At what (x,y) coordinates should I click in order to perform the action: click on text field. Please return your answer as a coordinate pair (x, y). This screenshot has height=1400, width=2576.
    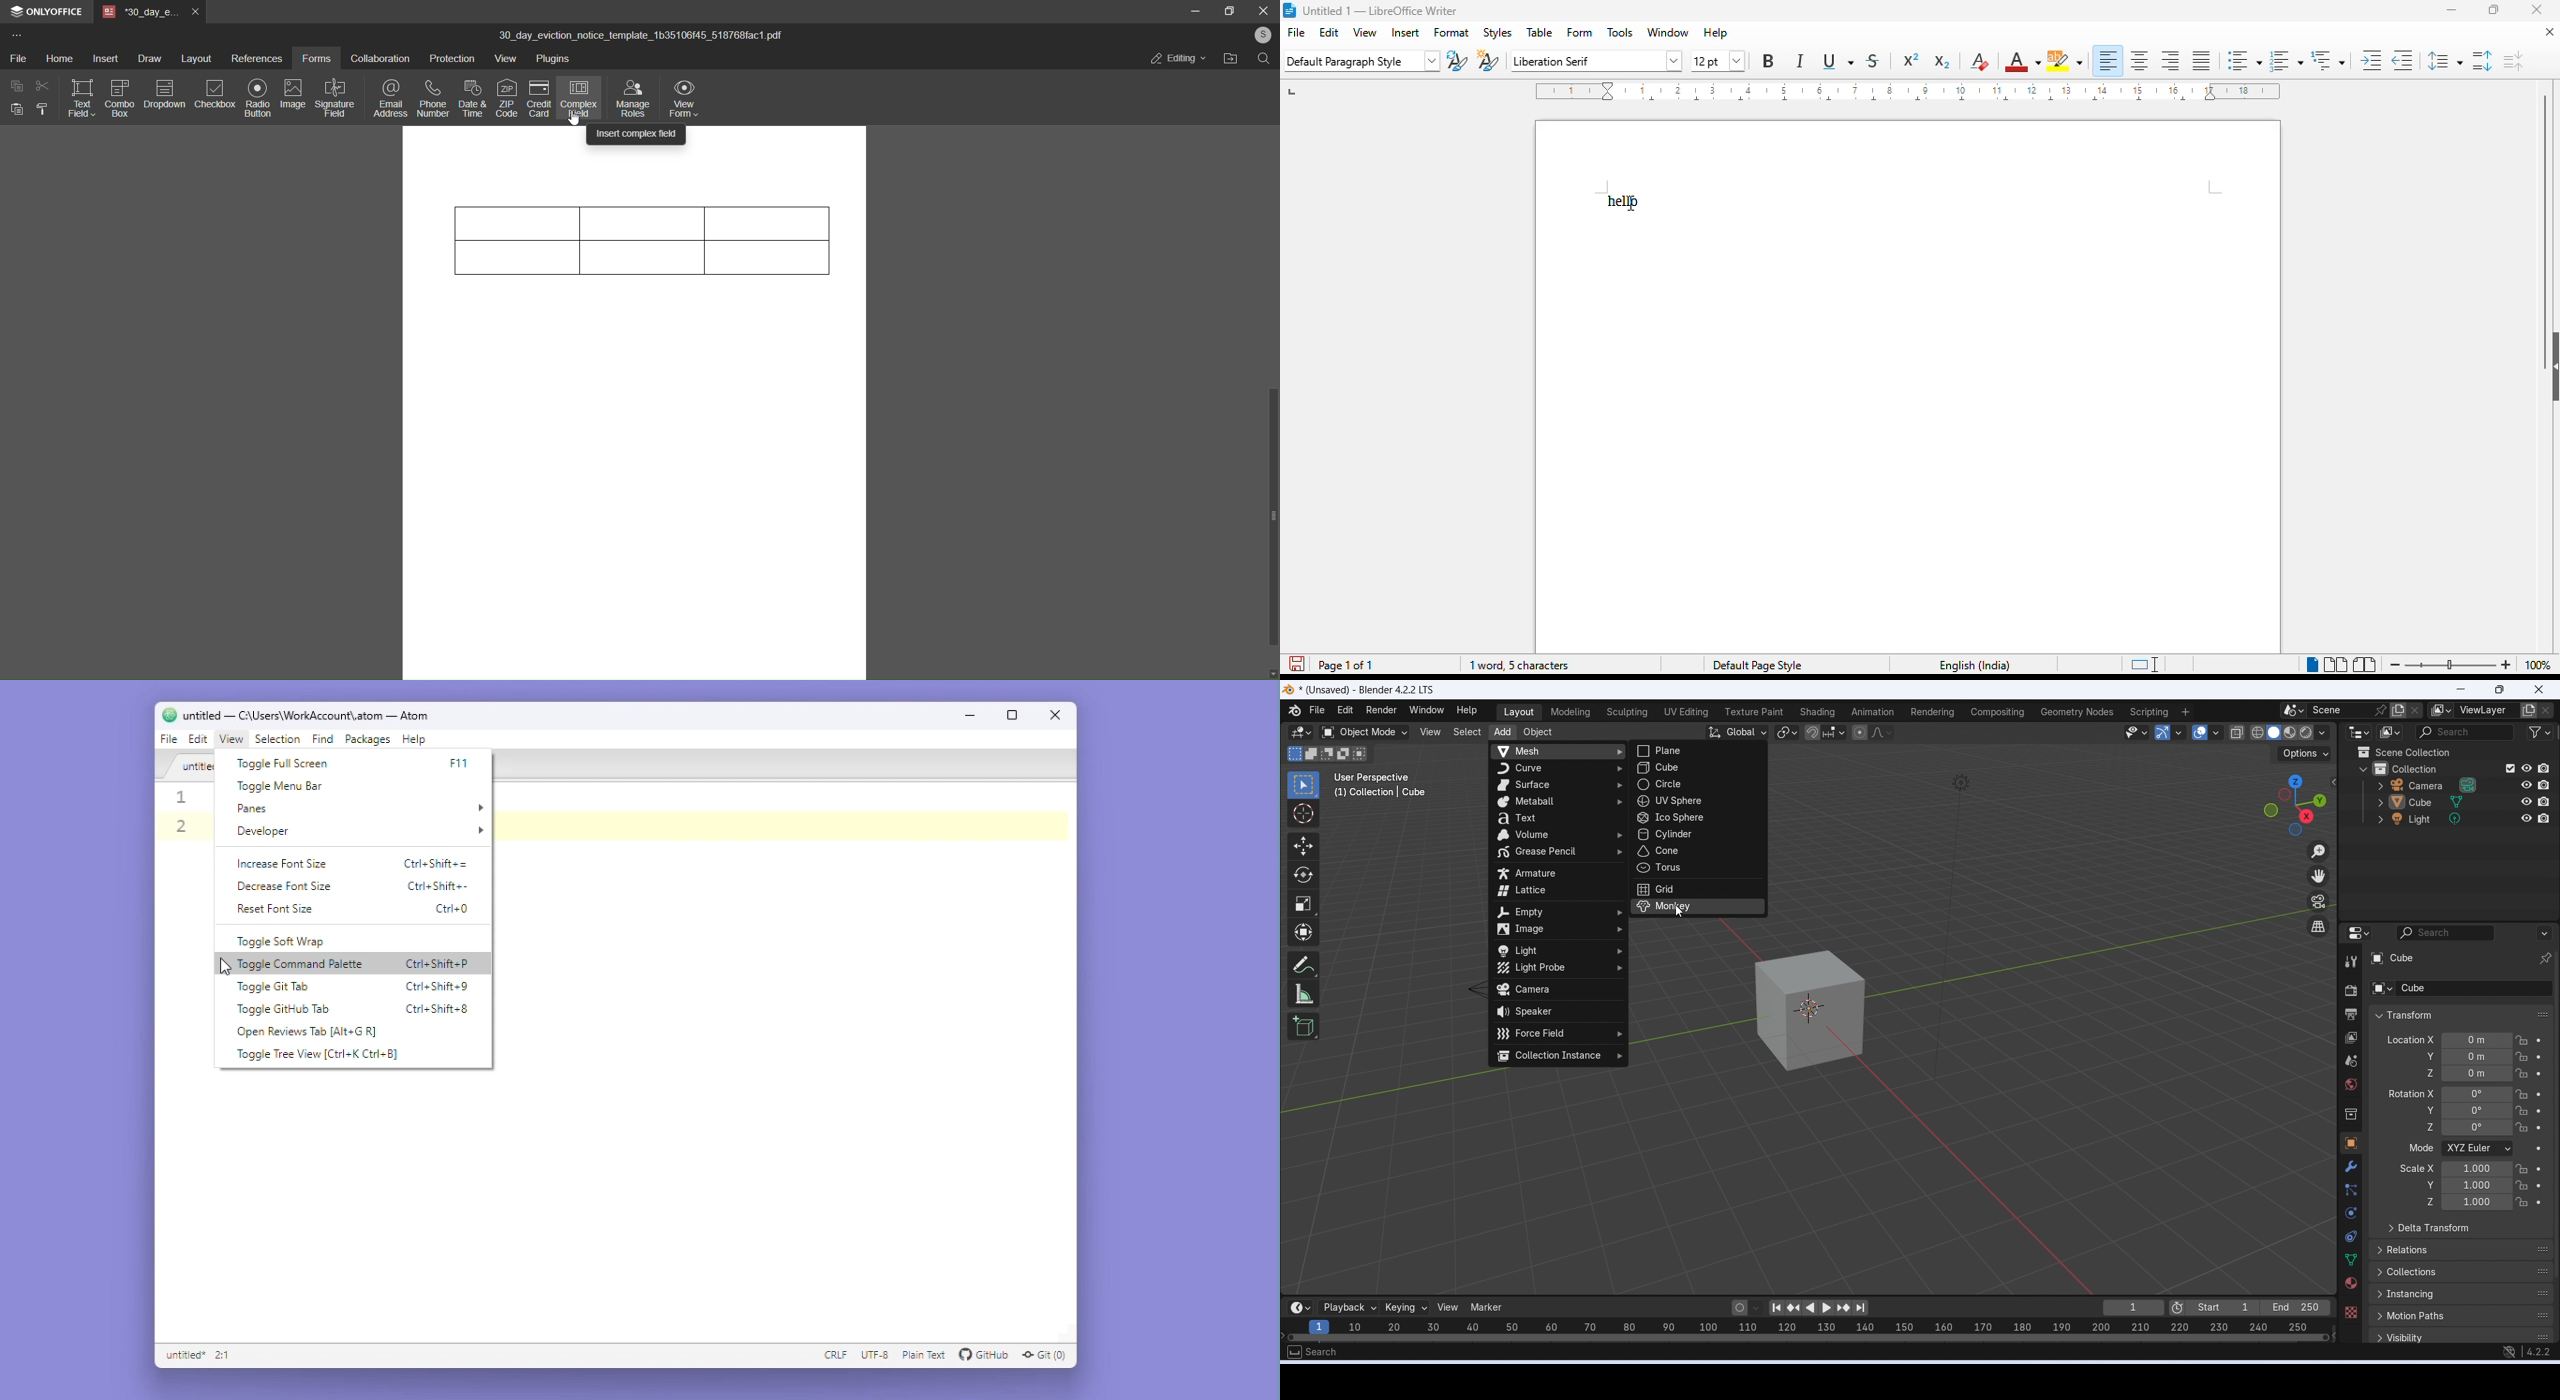
    Looking at the image, I should click on (79, 96).